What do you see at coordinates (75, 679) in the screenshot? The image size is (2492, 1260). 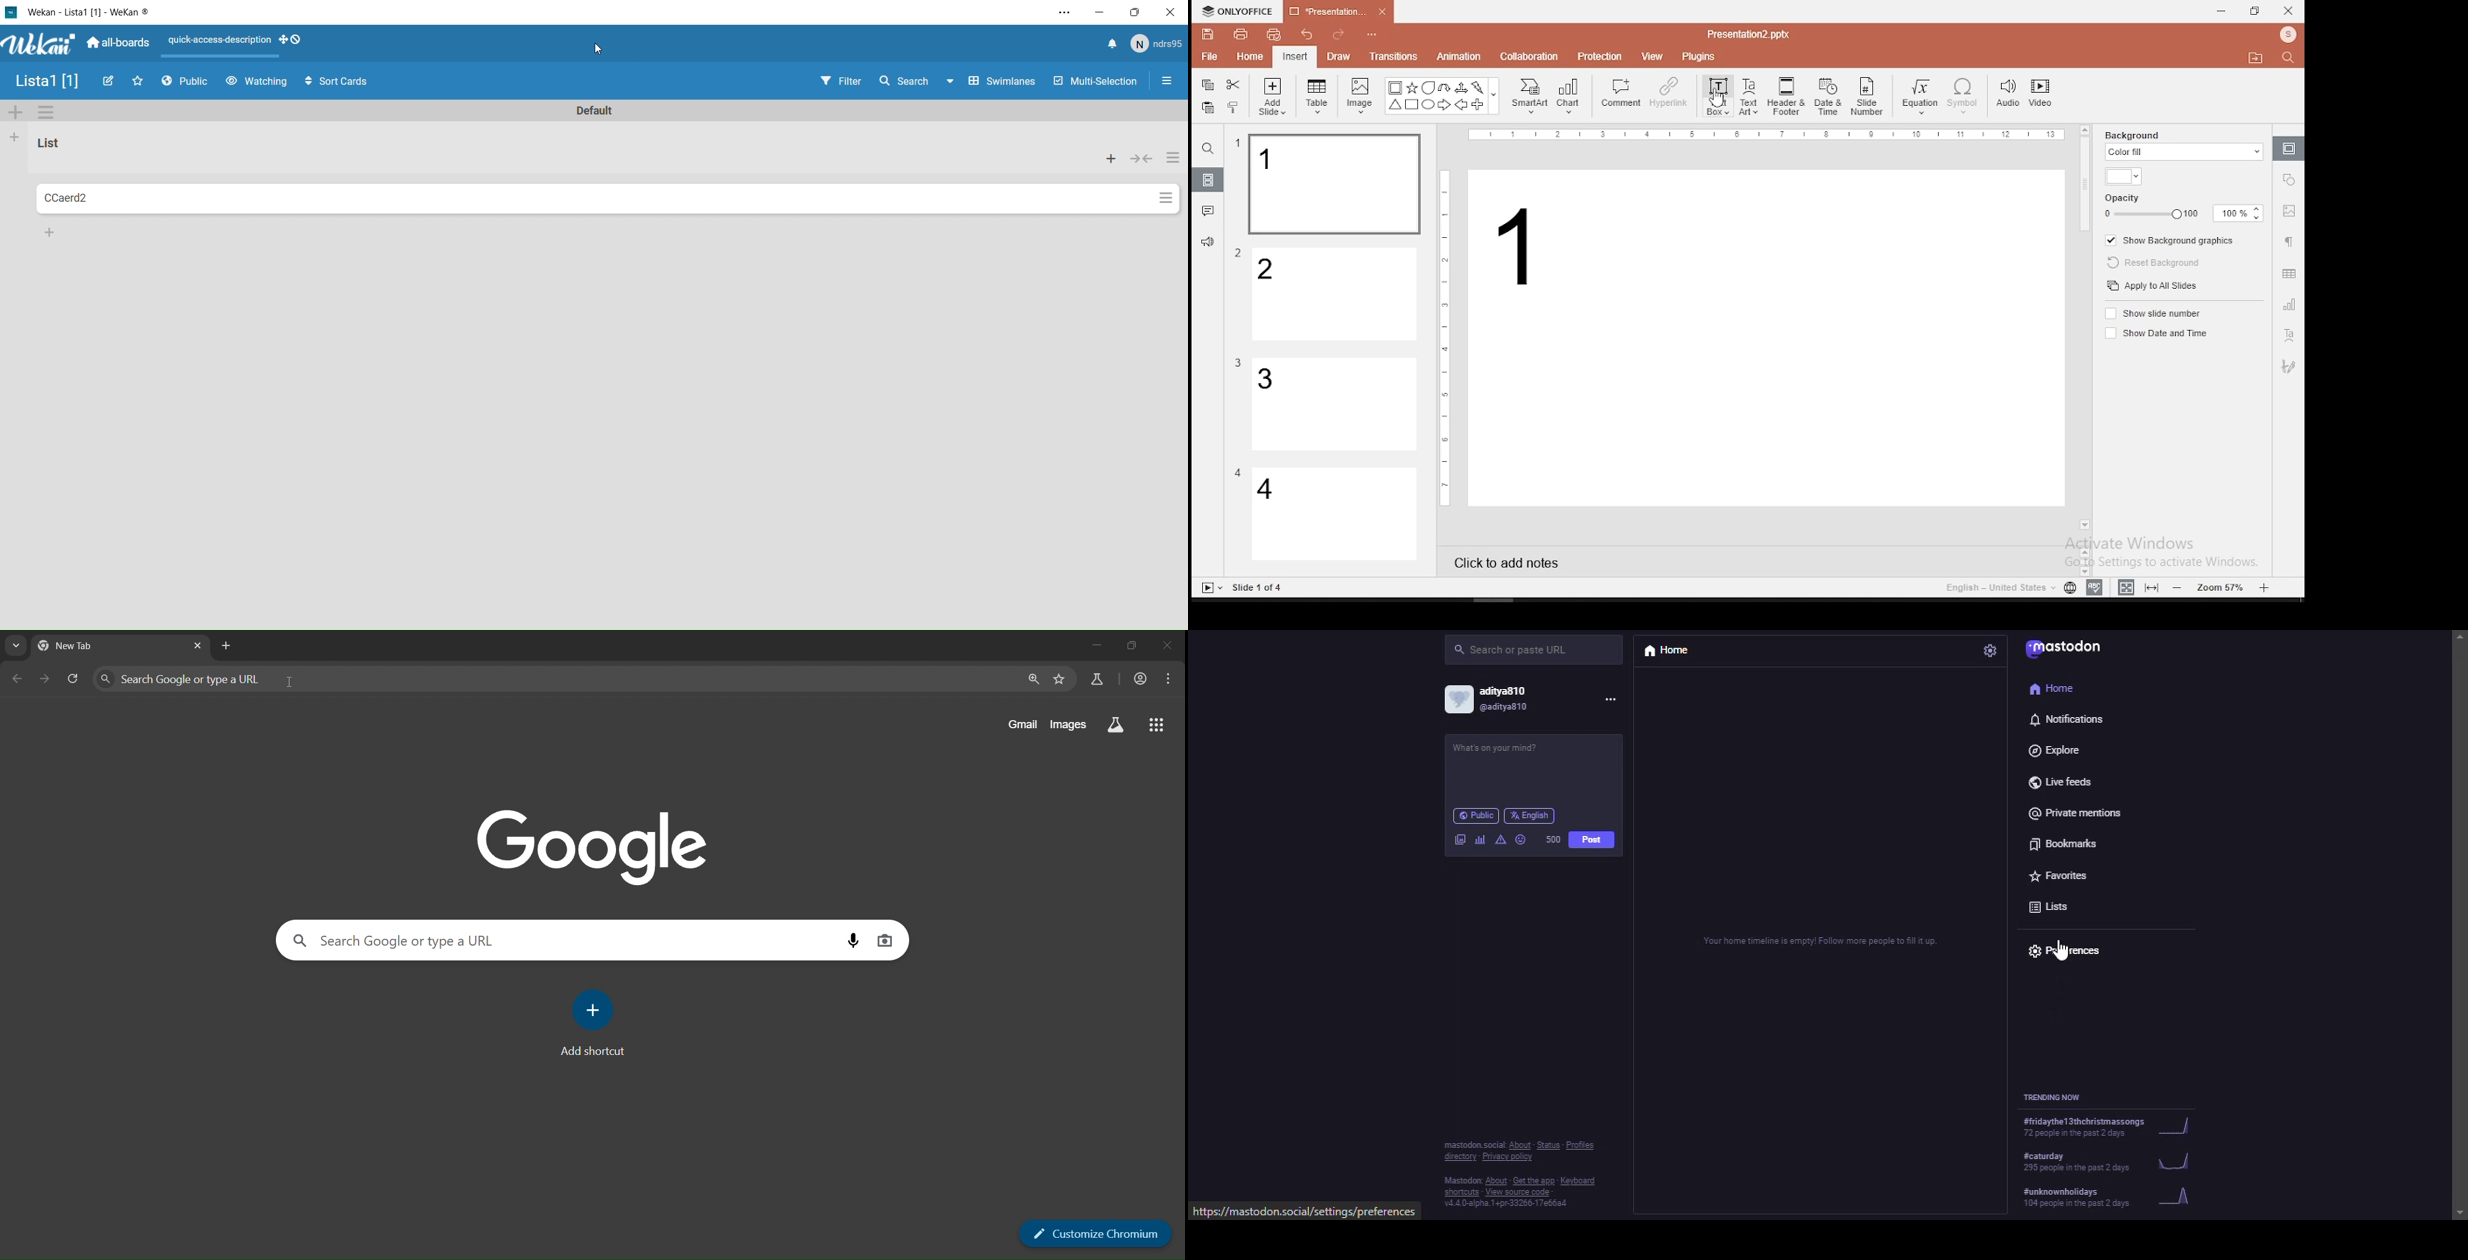 I see `reload page` at bounding box center [75, 679].